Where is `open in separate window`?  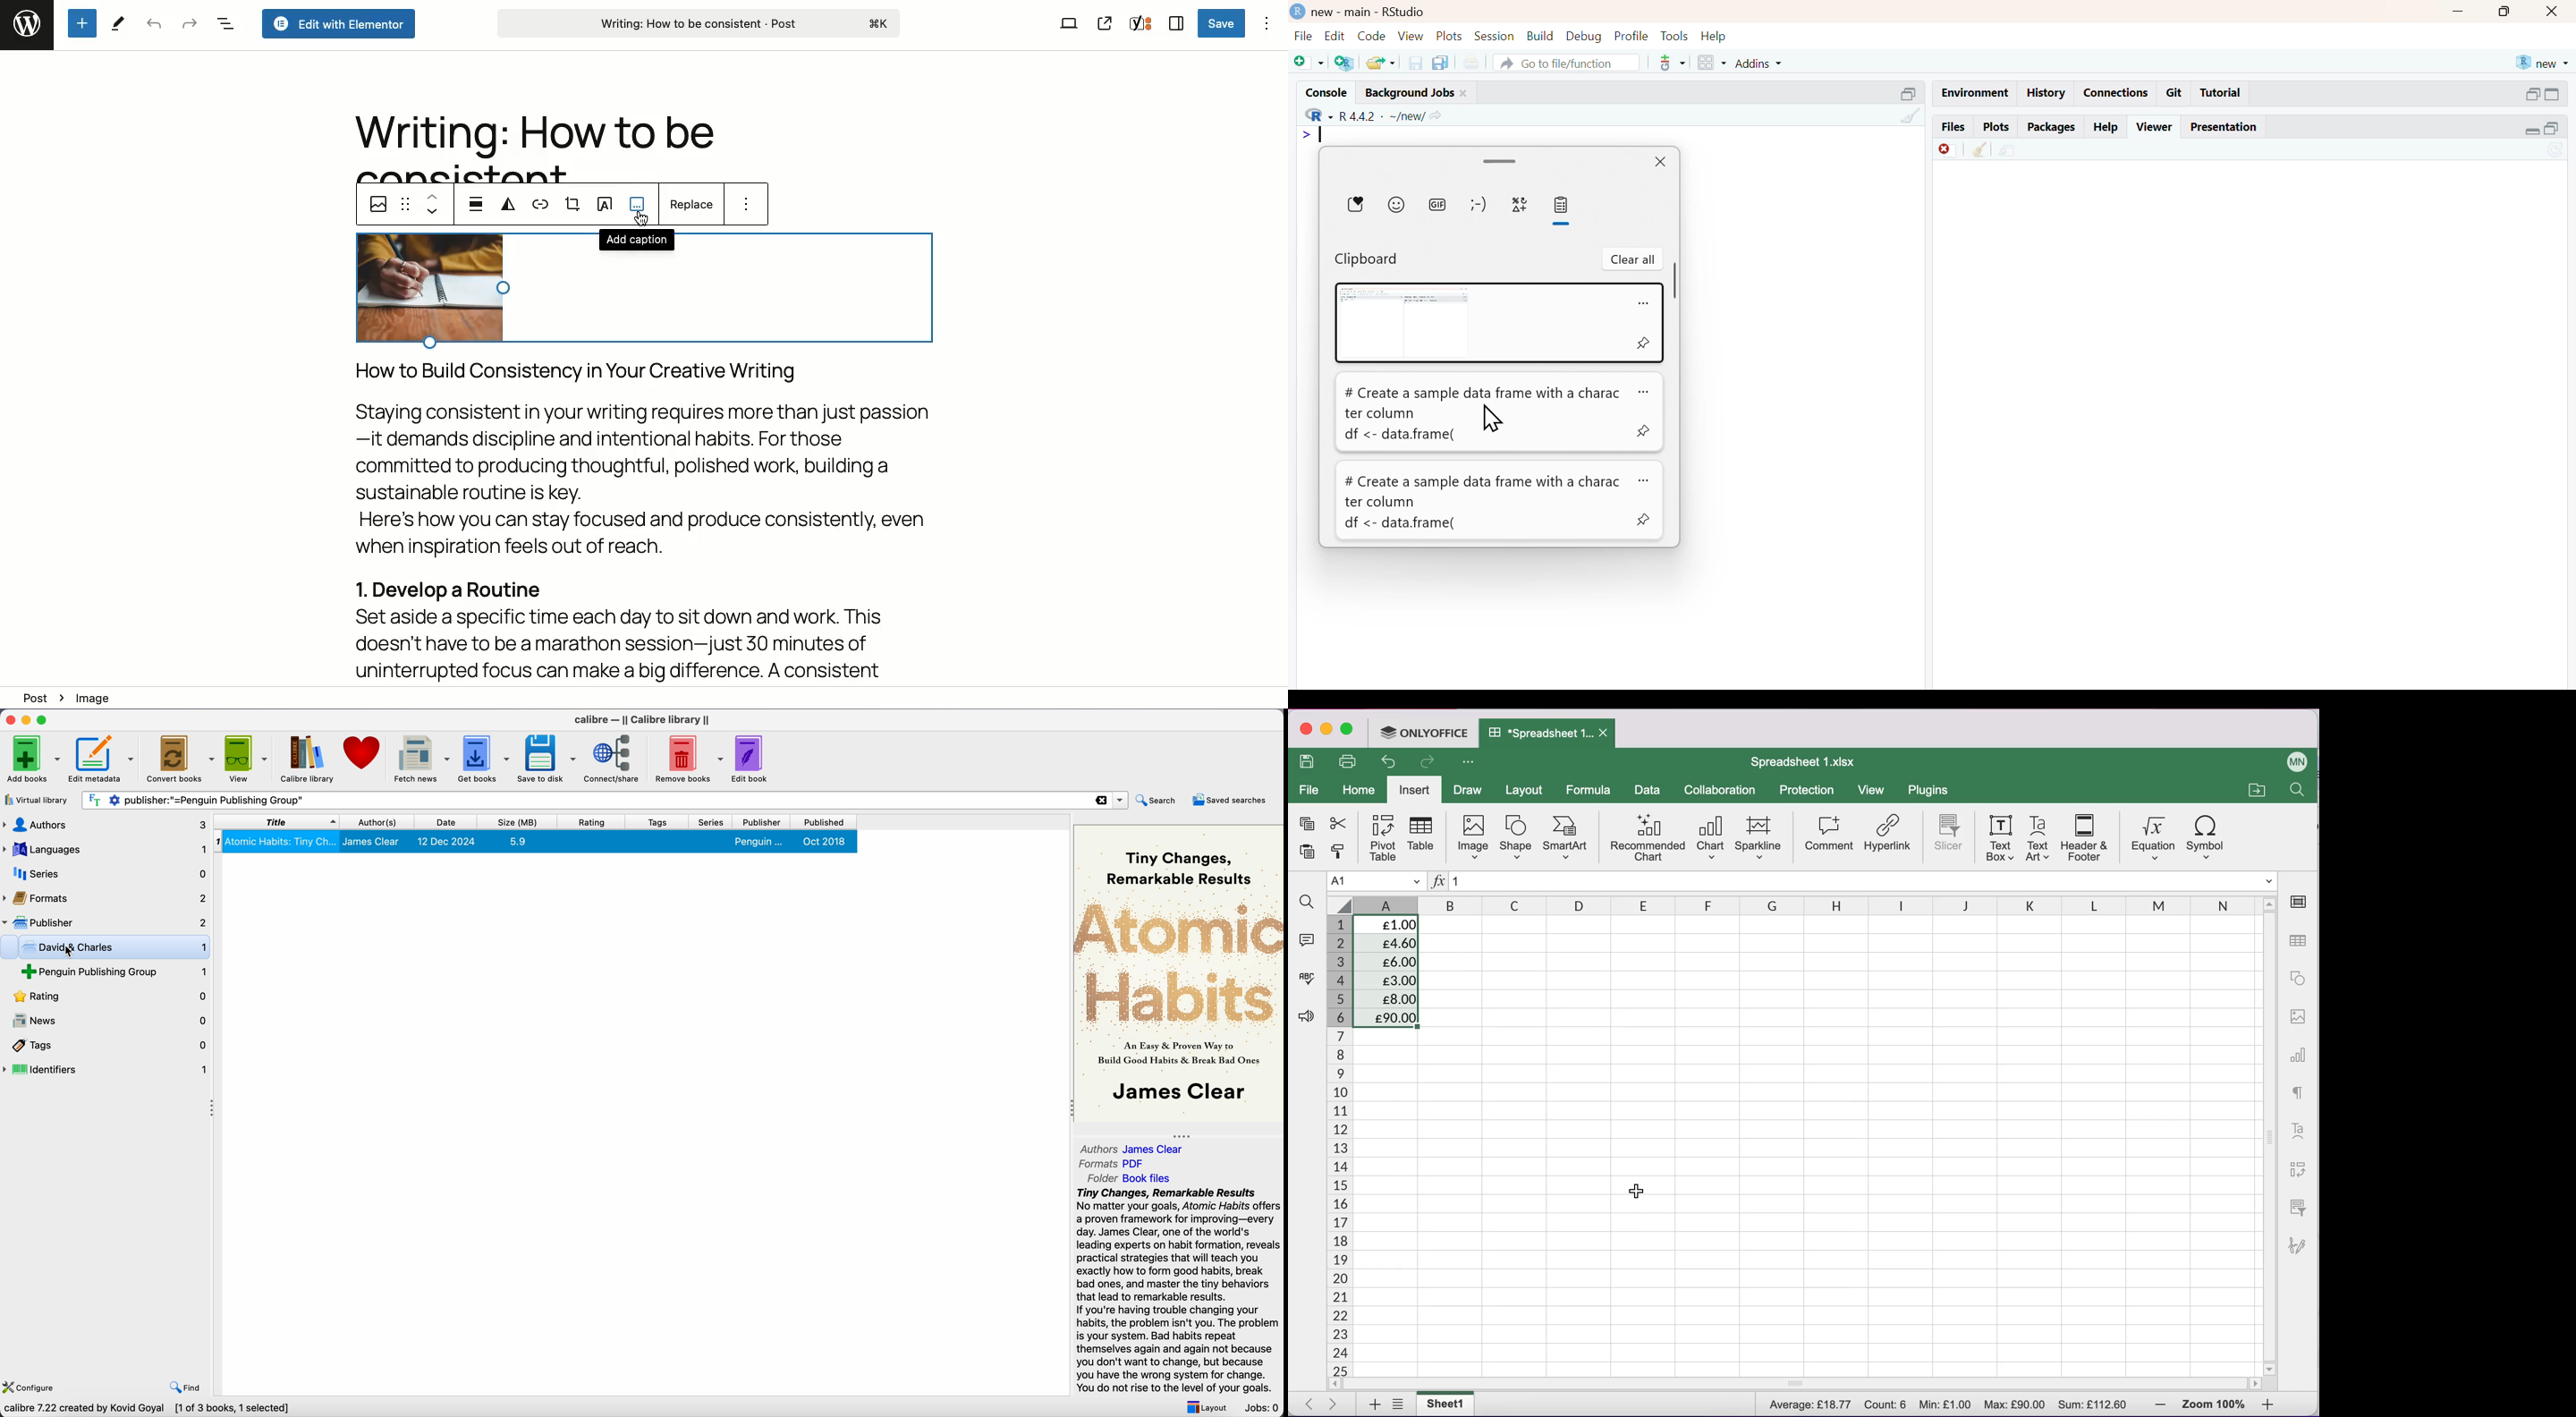 open in separate window is located at coordinates (2551, 129).